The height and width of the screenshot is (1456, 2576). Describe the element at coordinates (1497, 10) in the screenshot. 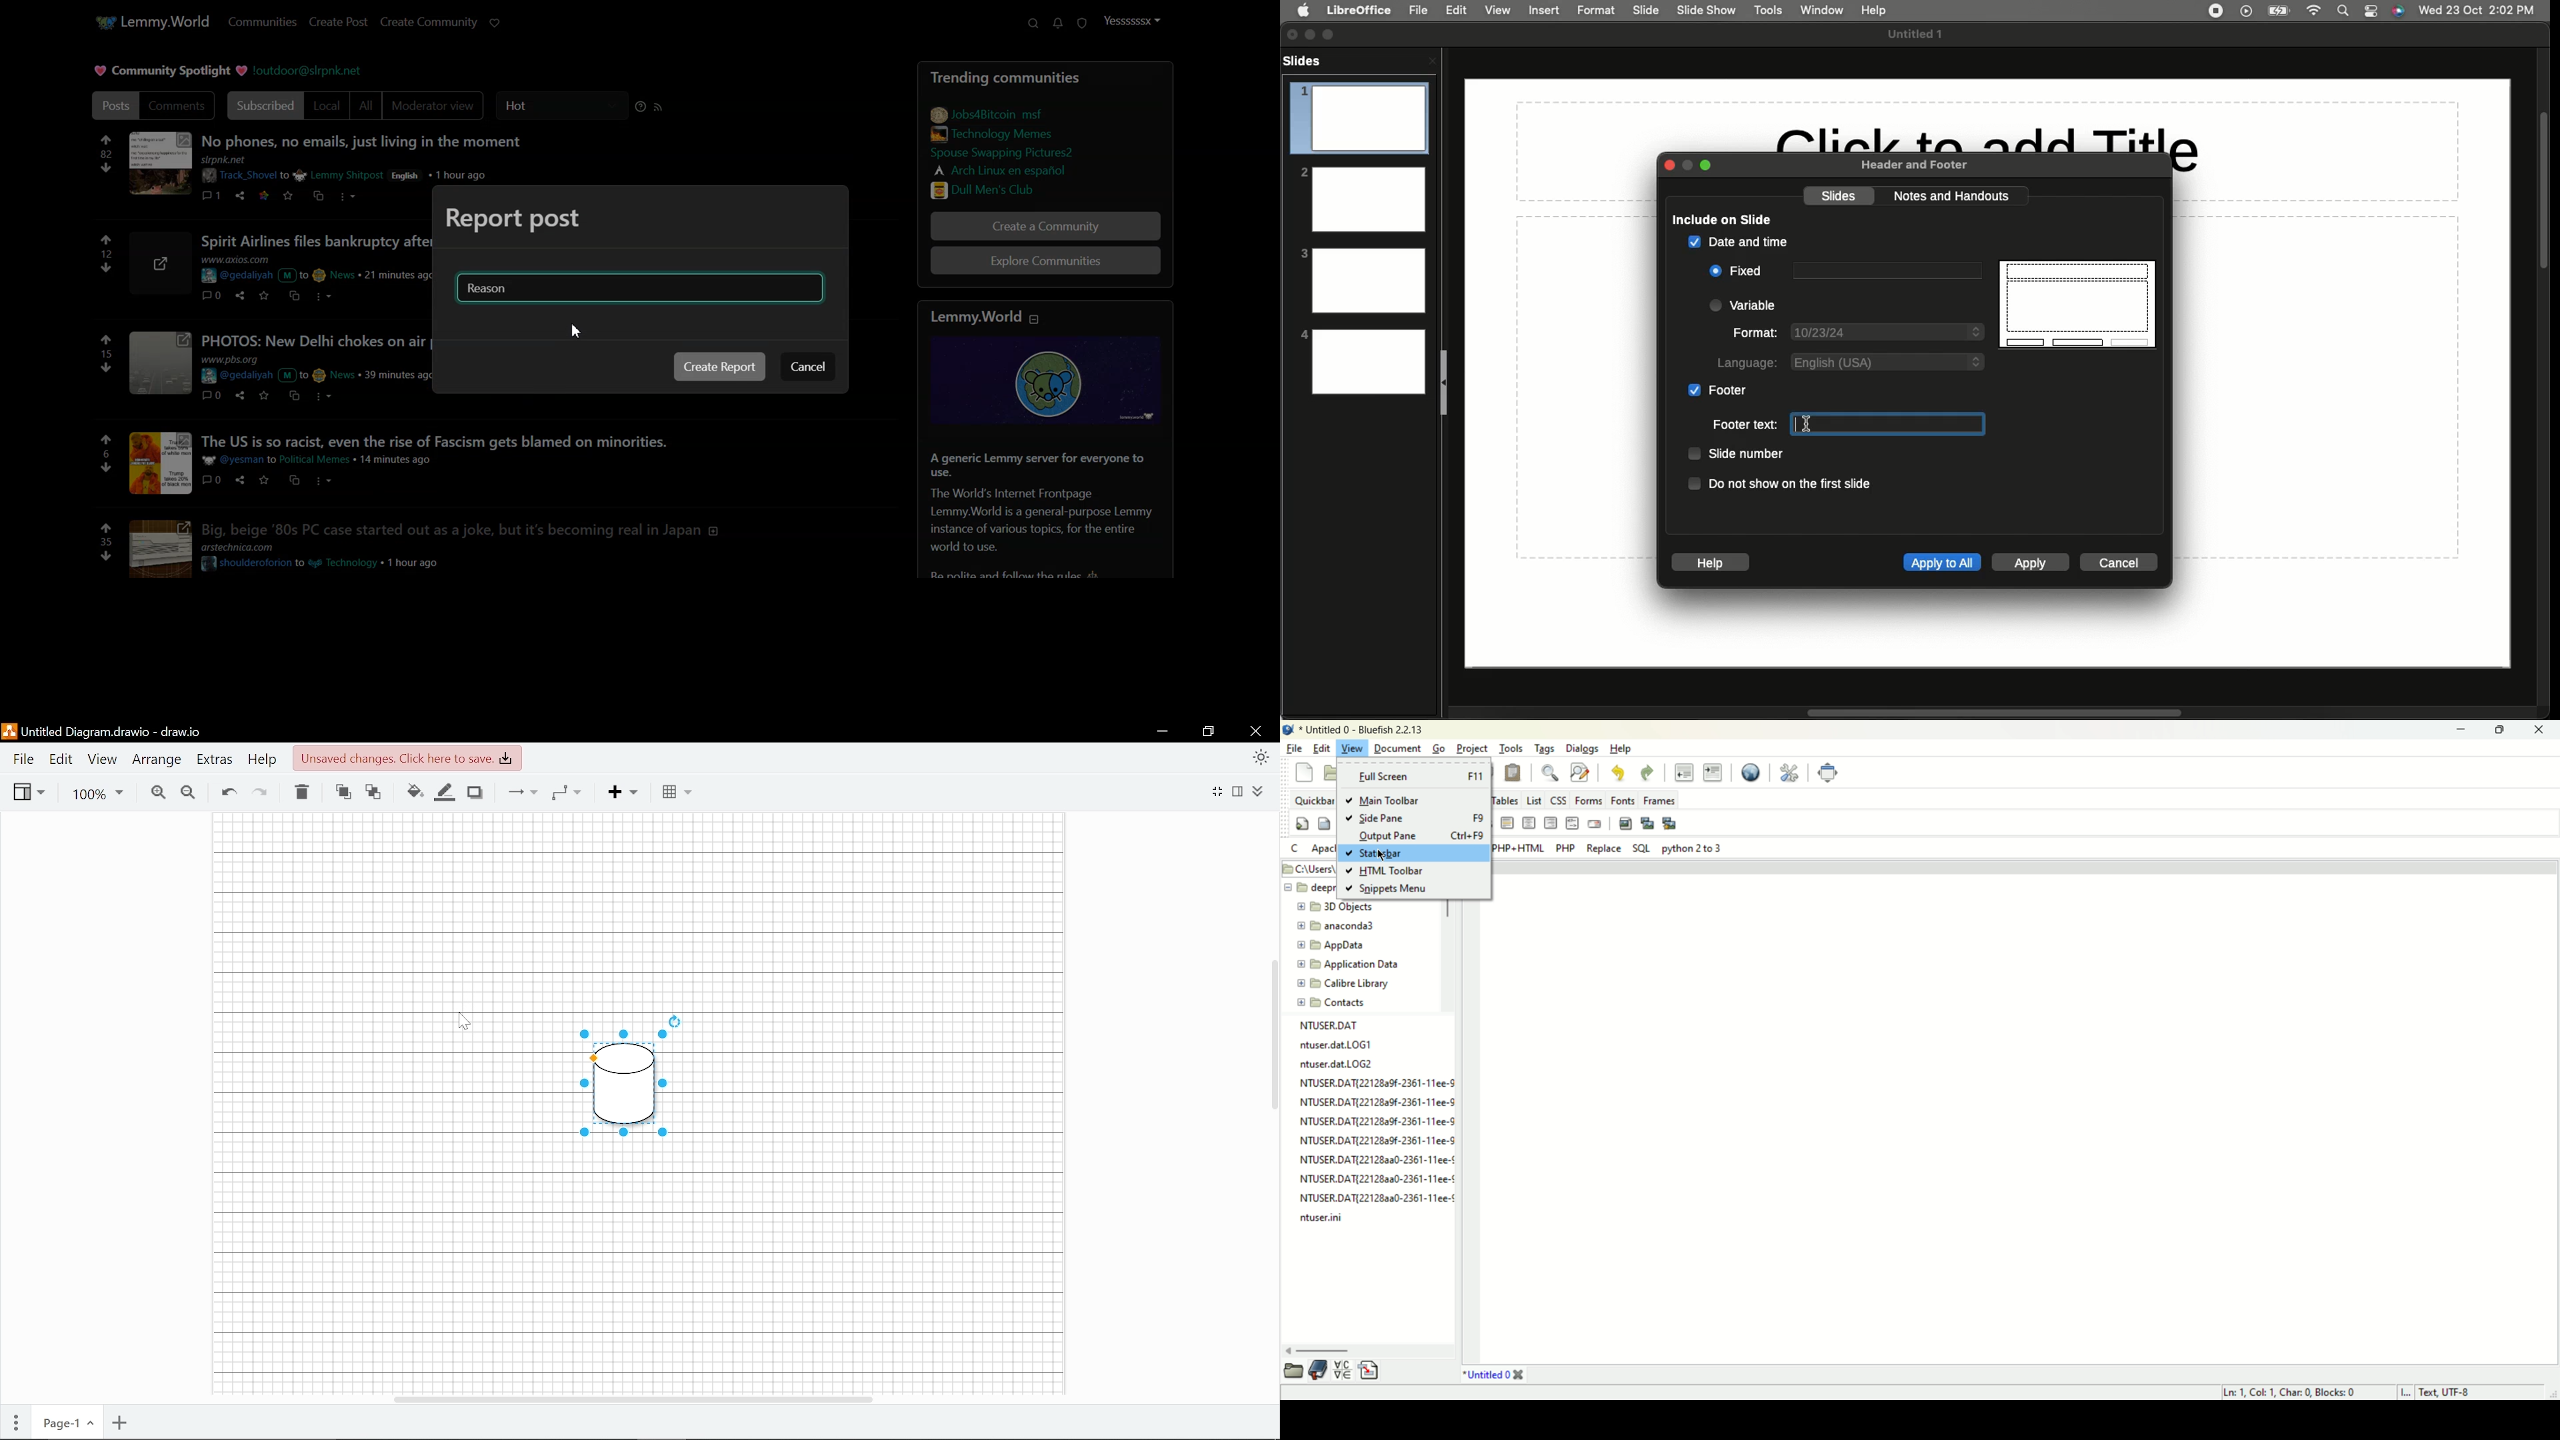

I see `View` at that location.